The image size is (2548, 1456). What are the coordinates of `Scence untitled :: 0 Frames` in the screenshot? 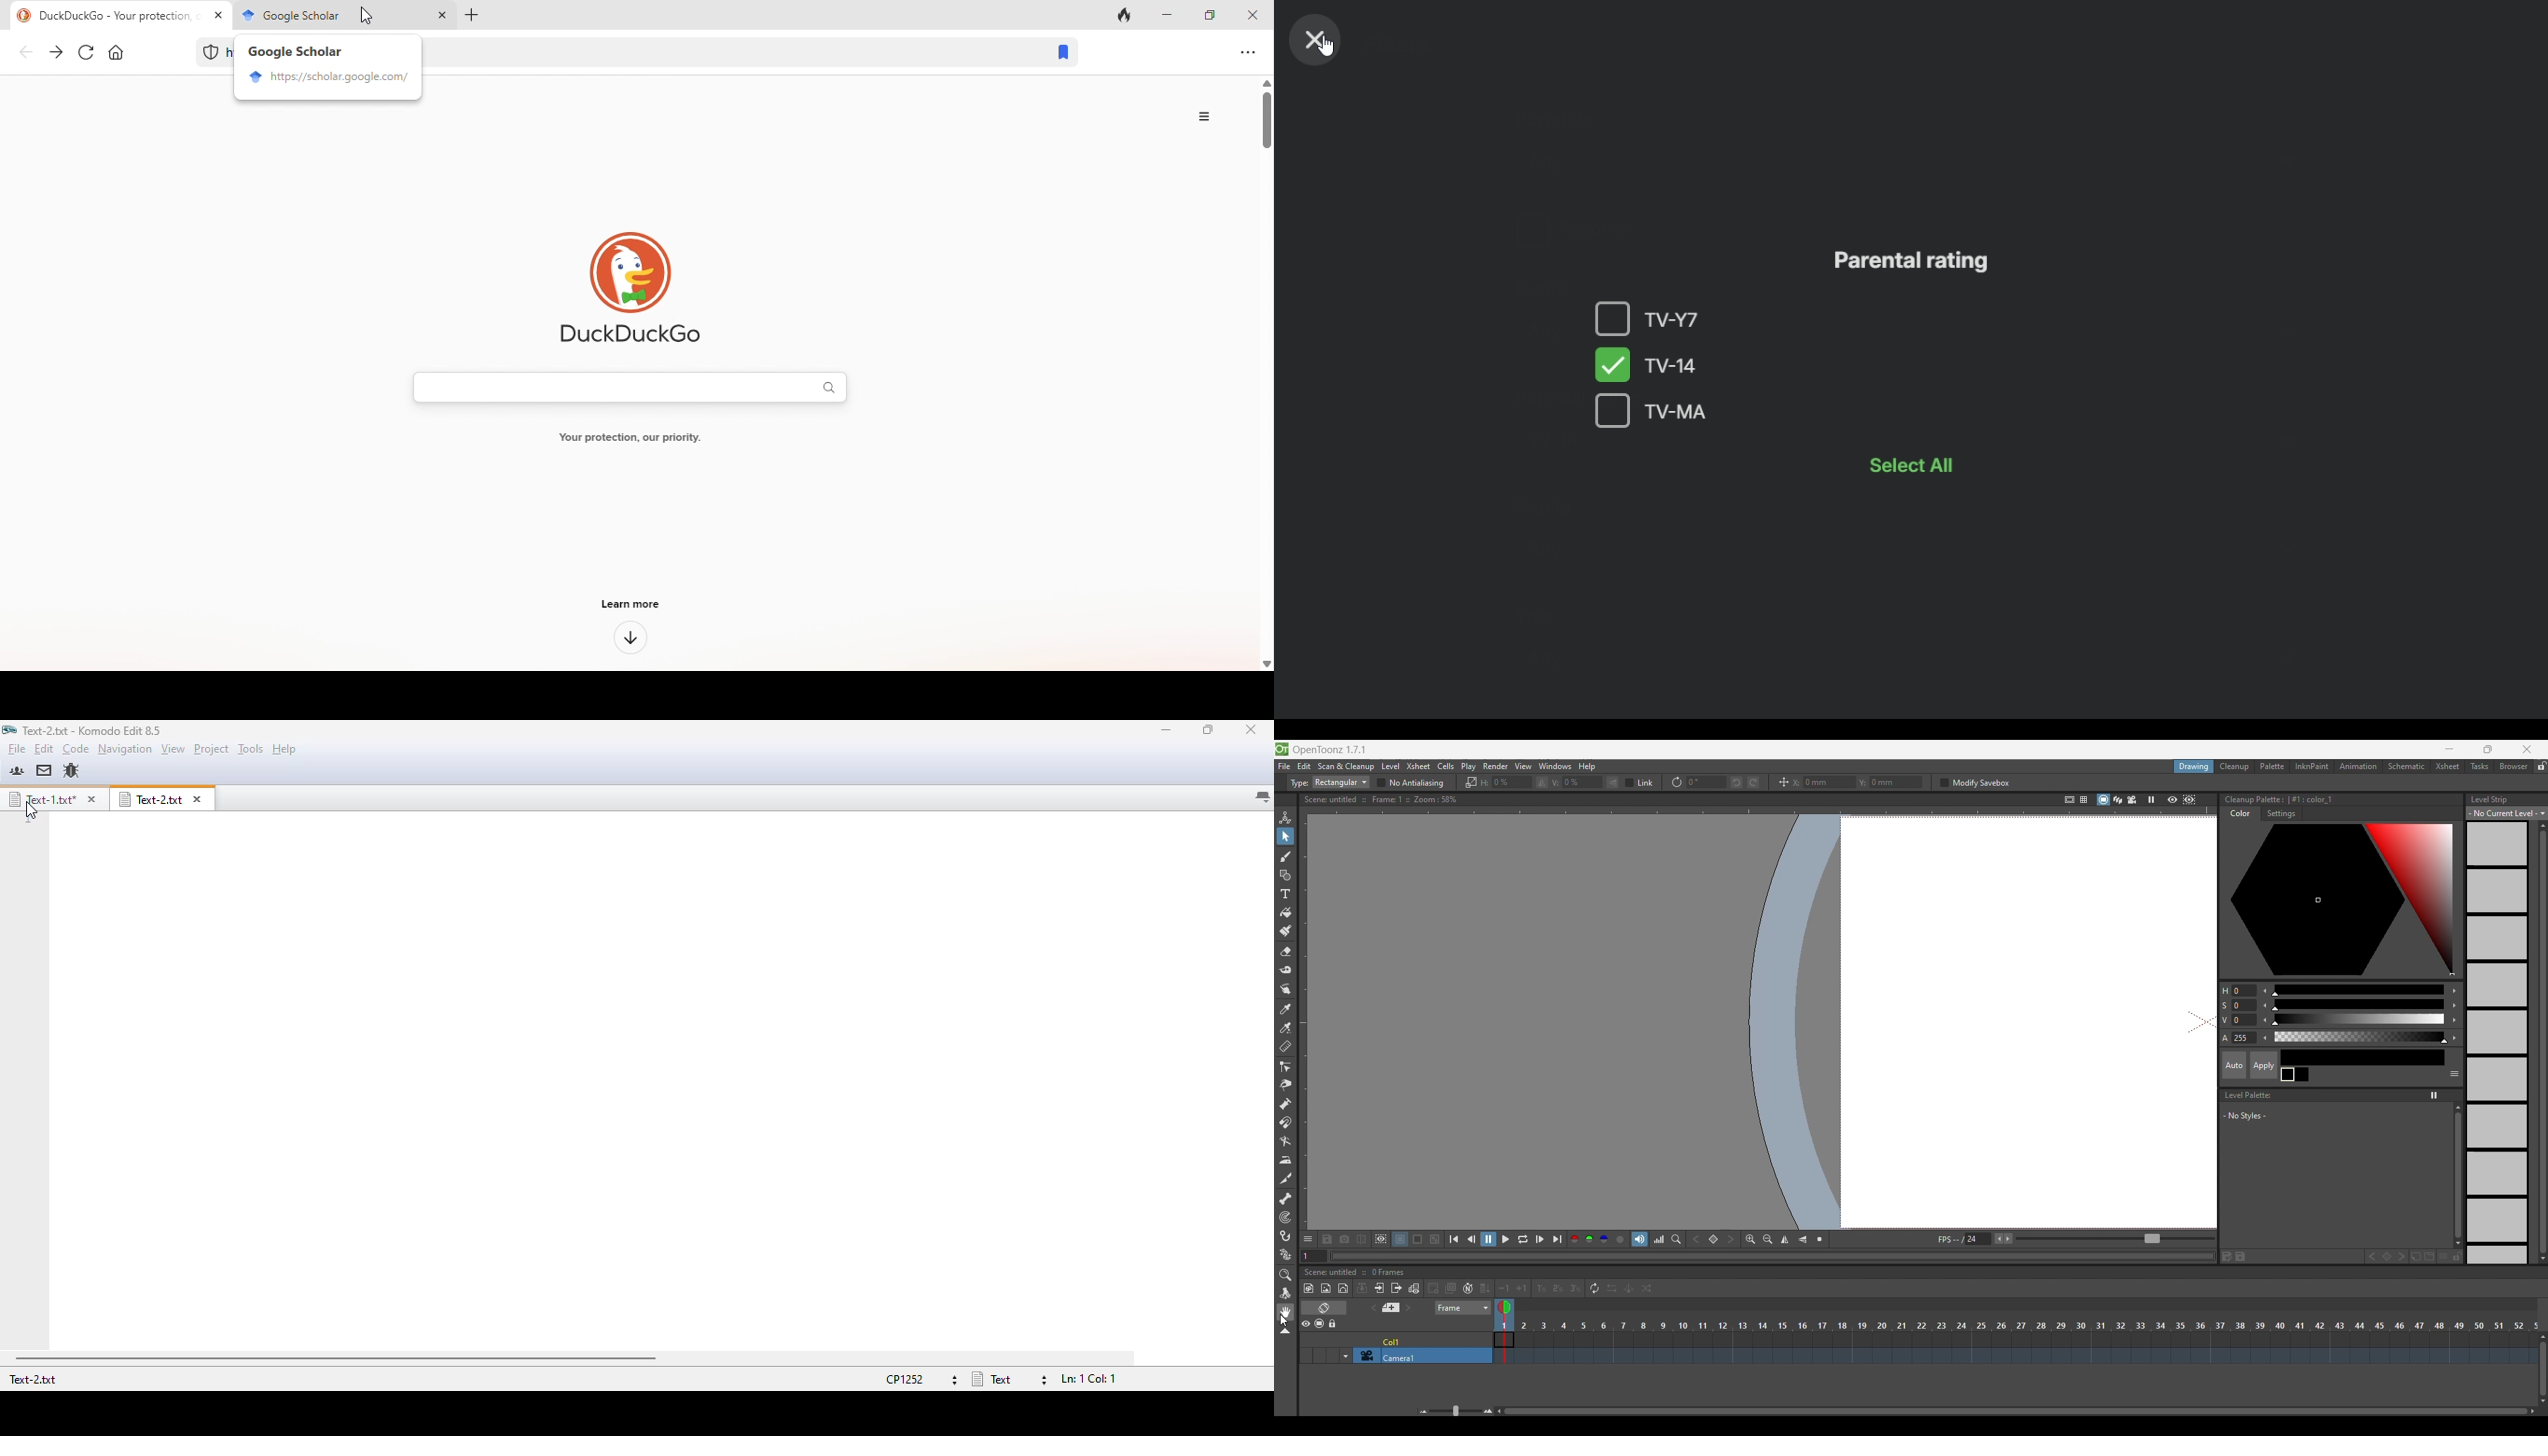 It's located at (1352, 1273).